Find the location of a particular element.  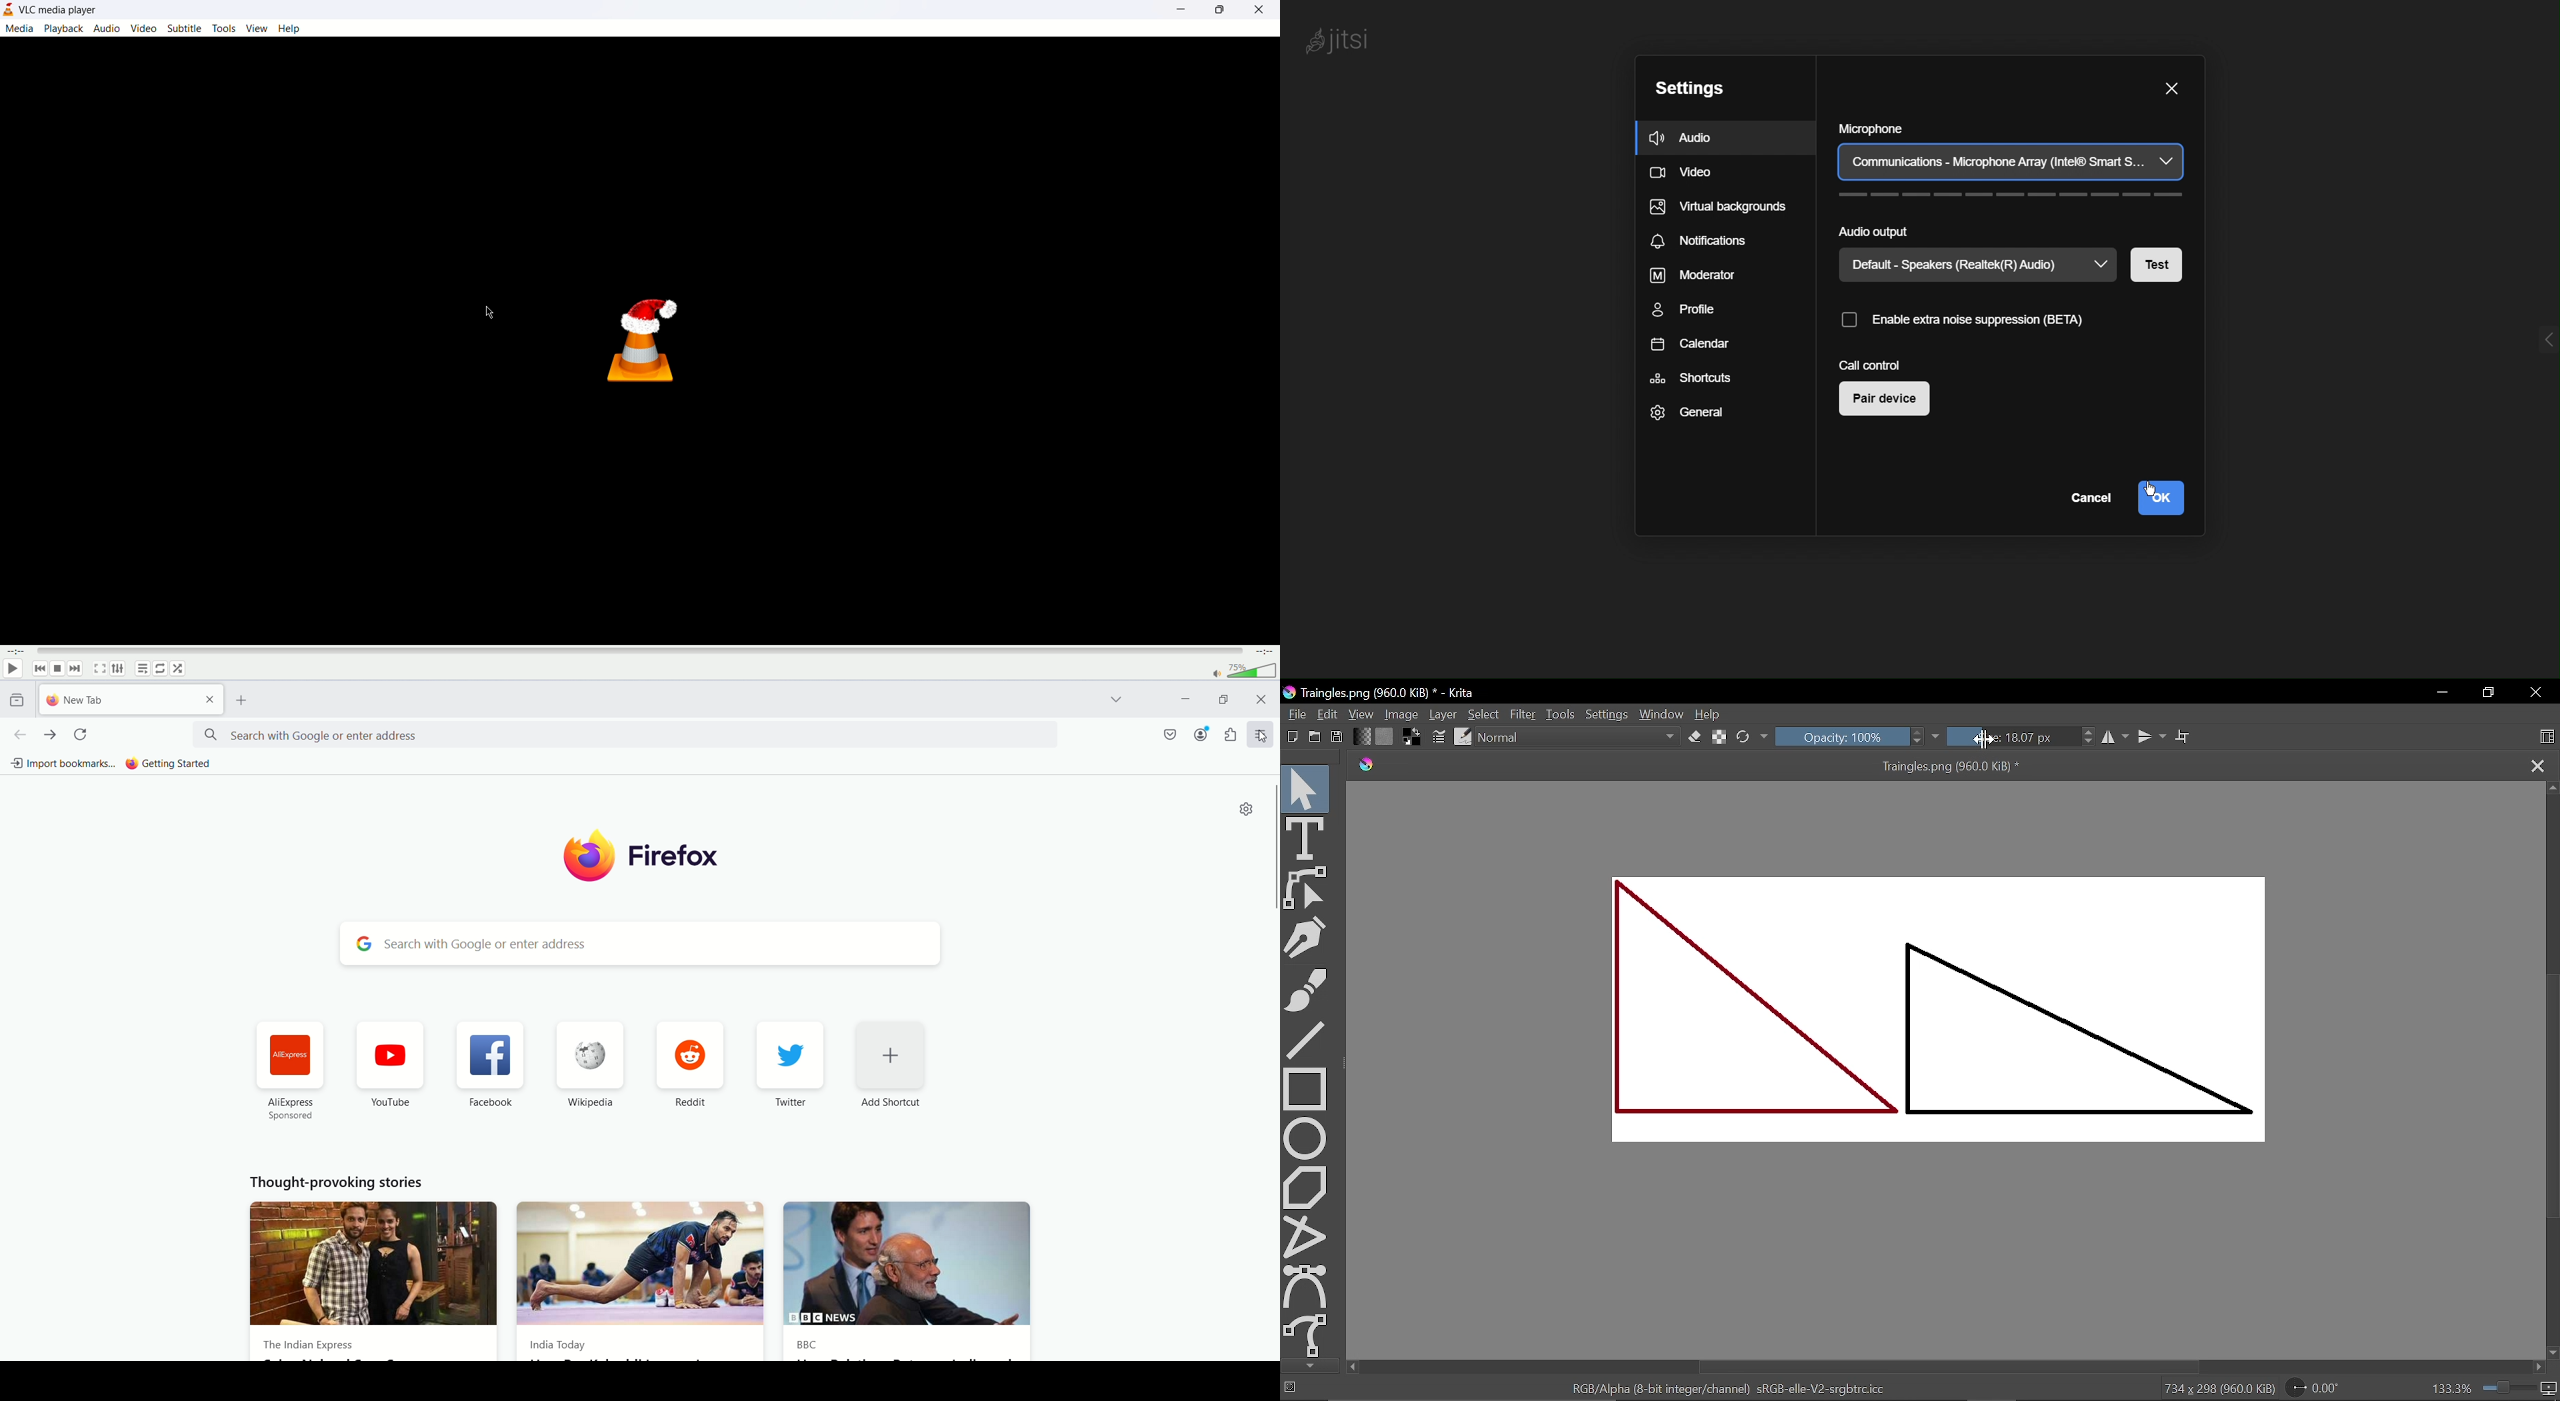

Jitsi is located at coordinates (1345, 40).